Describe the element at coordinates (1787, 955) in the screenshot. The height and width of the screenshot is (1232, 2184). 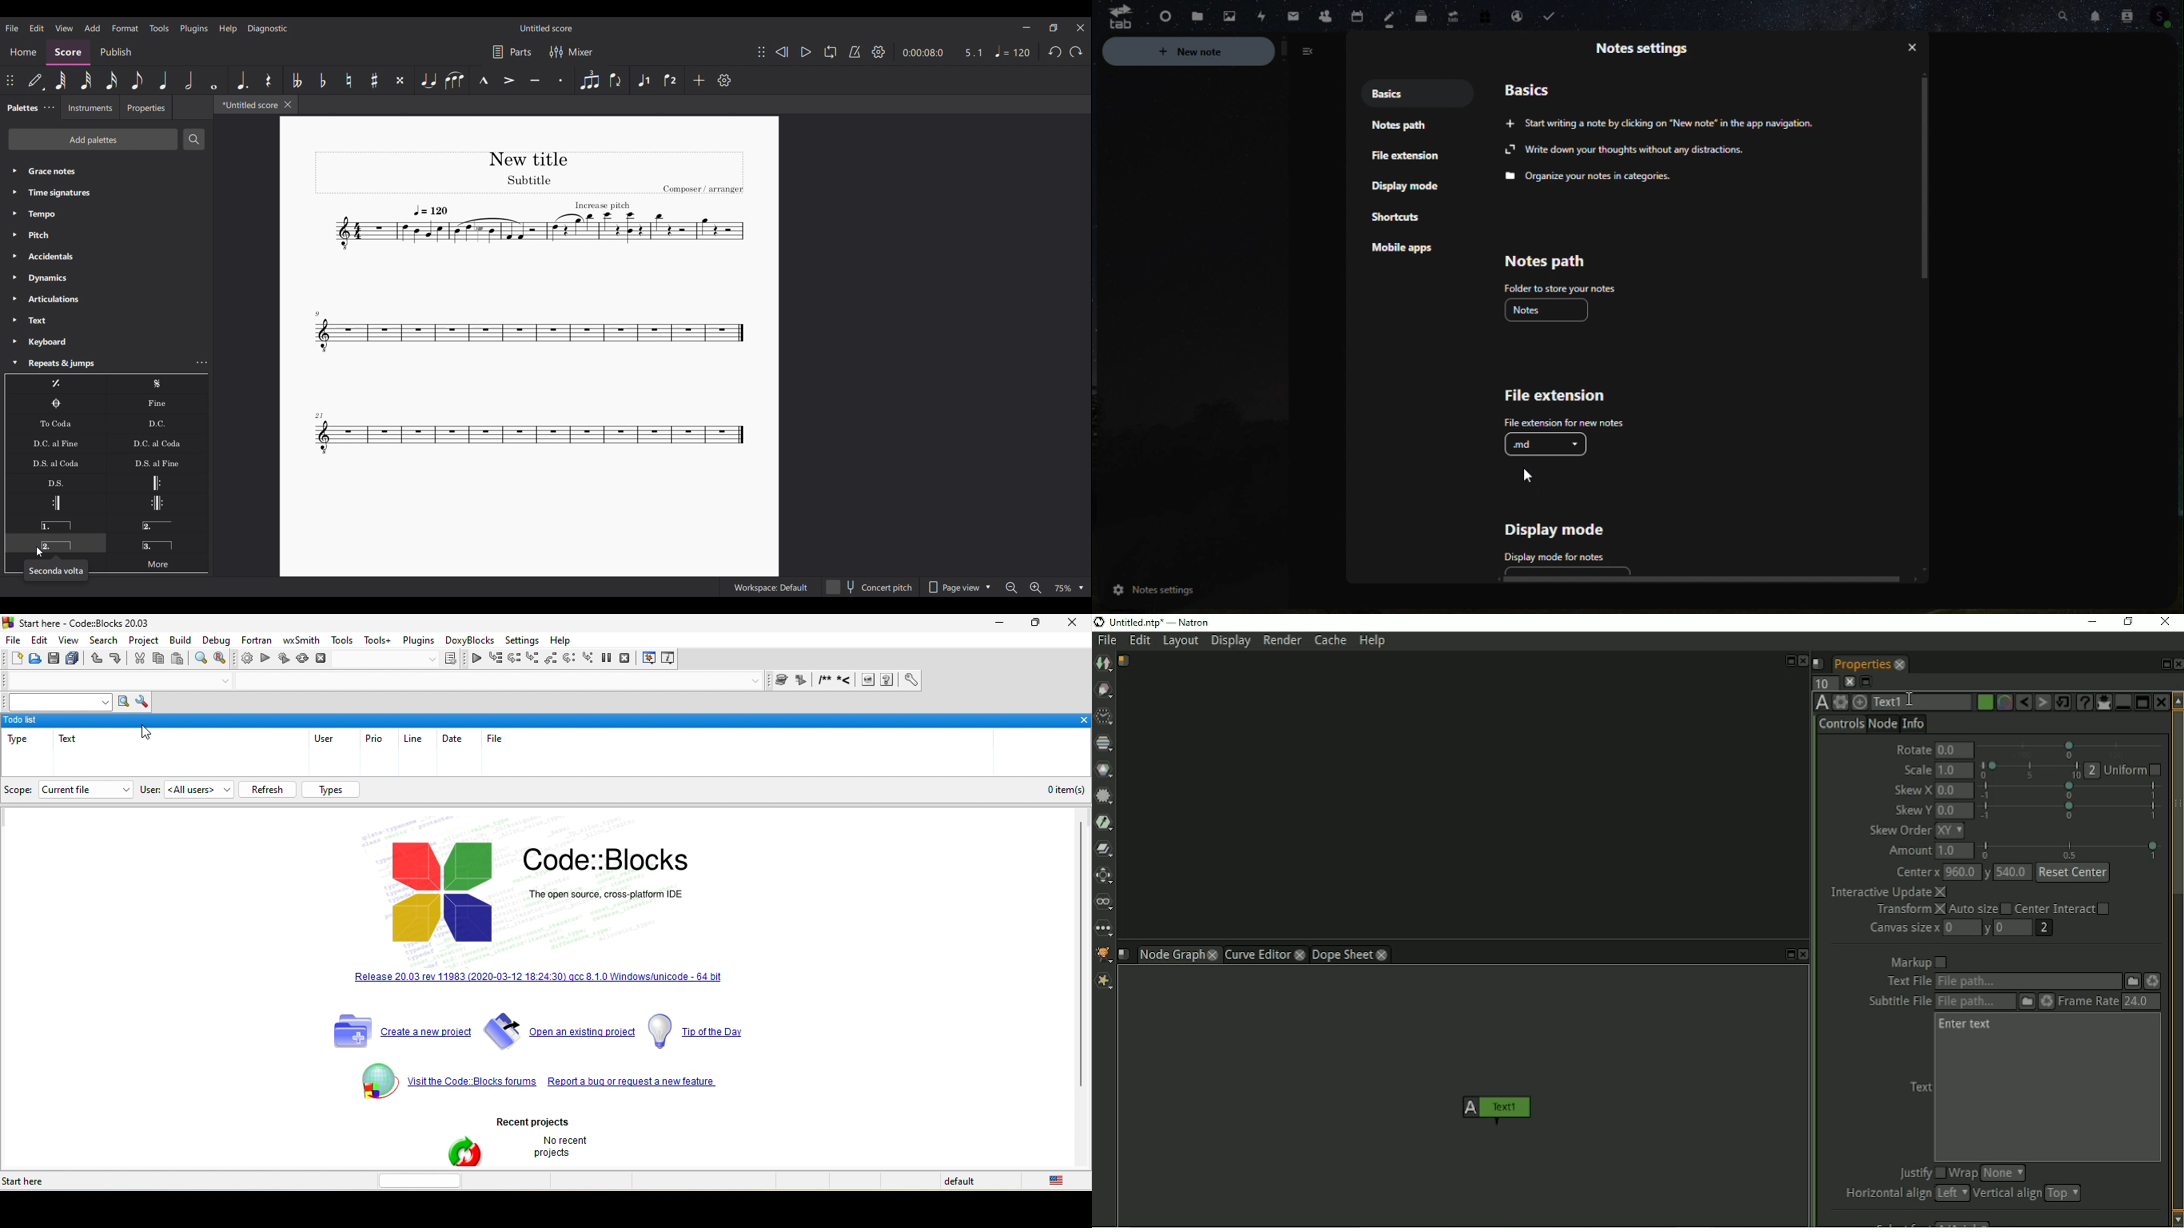
I see `Float pane` at that location.